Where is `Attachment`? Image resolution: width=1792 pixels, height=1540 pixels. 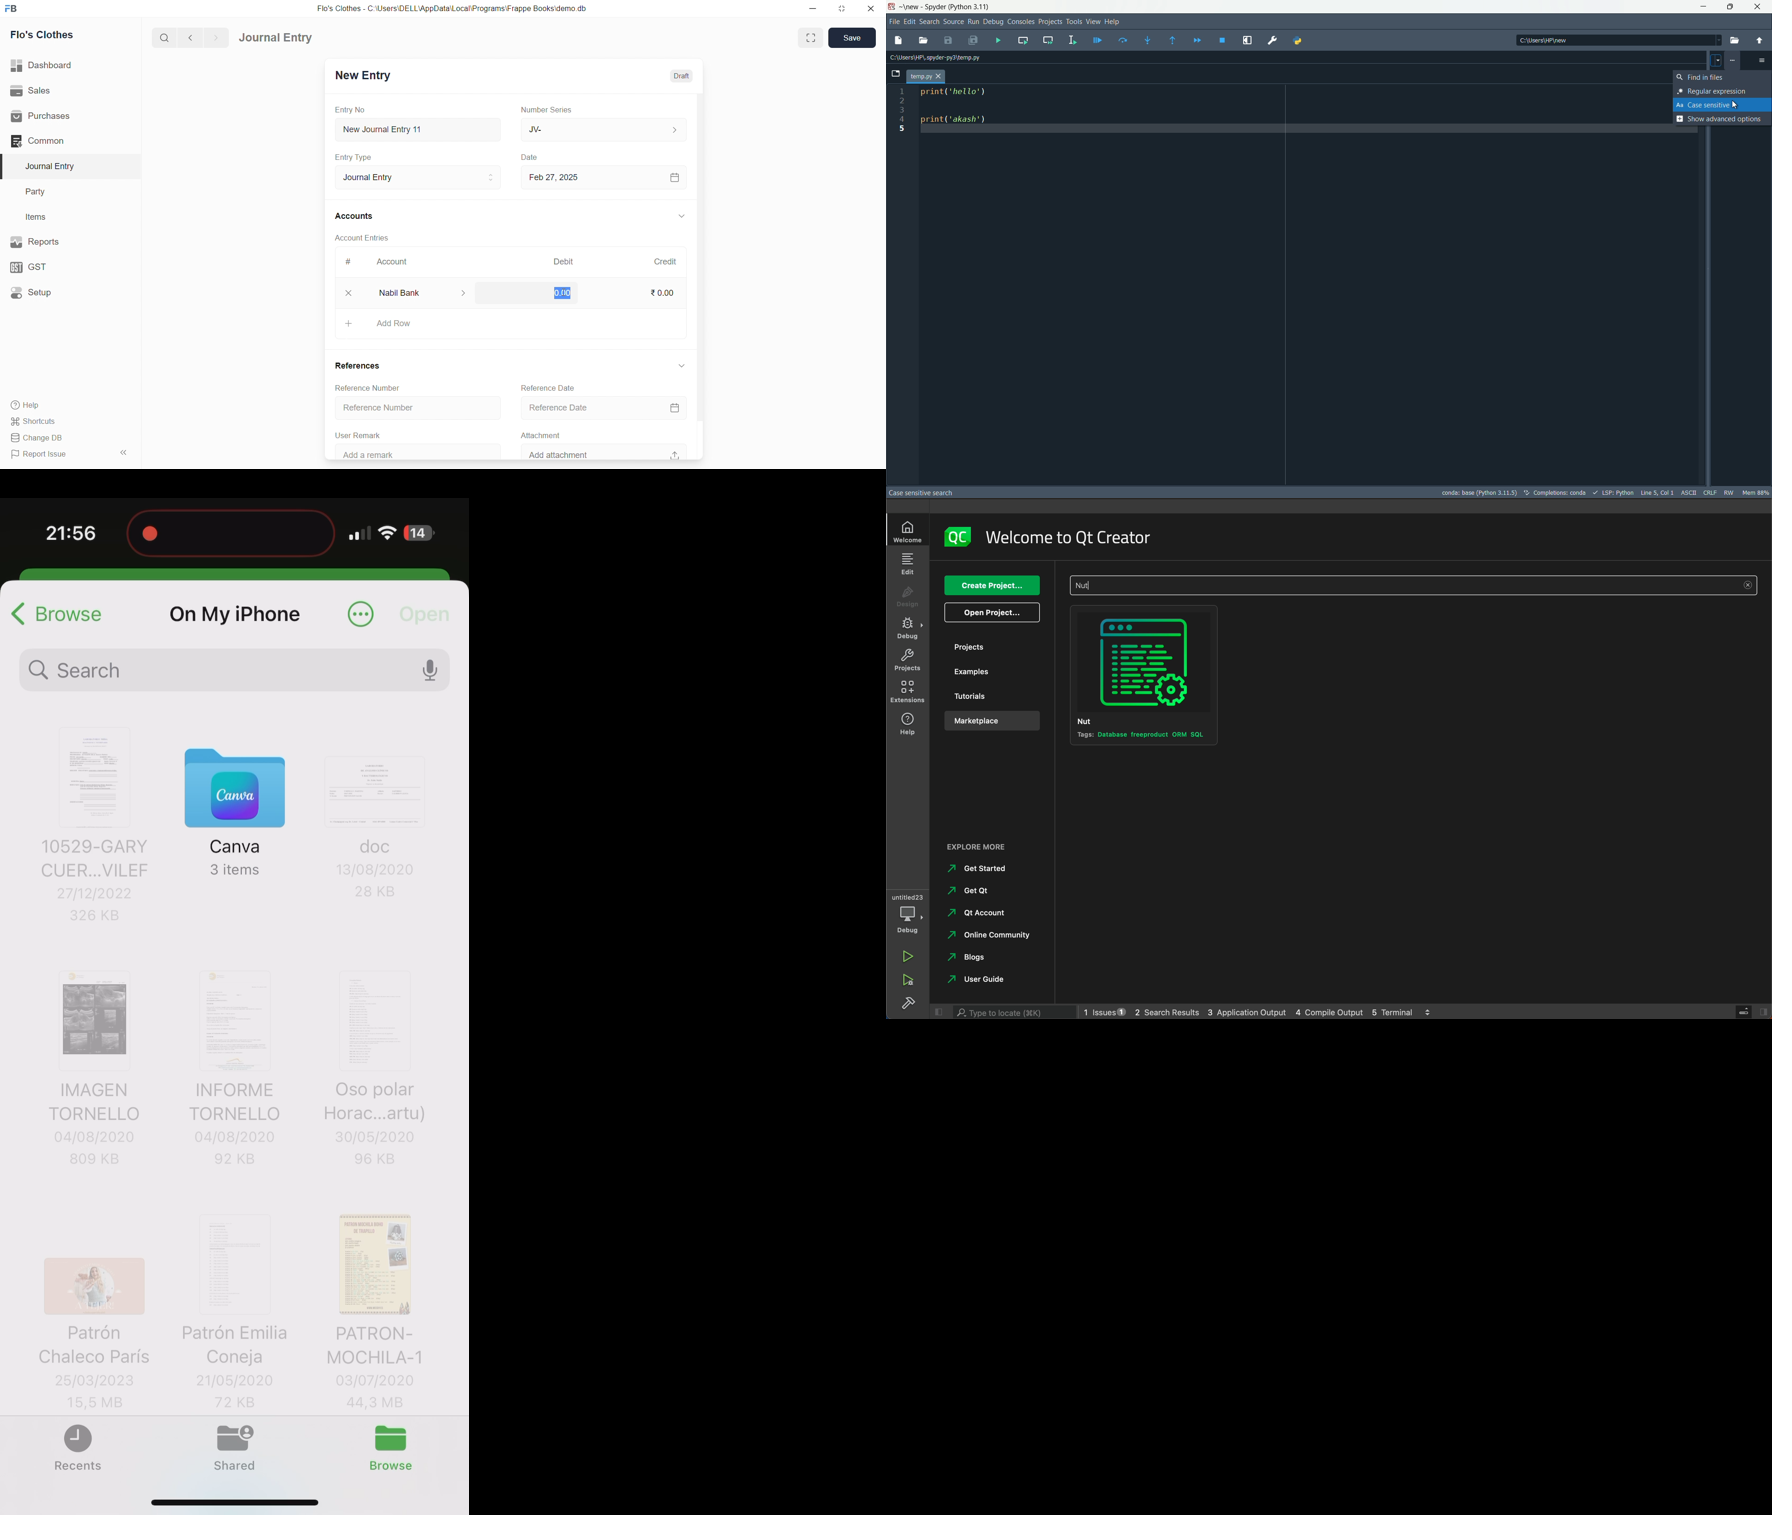
Attachment is located at coordinates (537, 435).